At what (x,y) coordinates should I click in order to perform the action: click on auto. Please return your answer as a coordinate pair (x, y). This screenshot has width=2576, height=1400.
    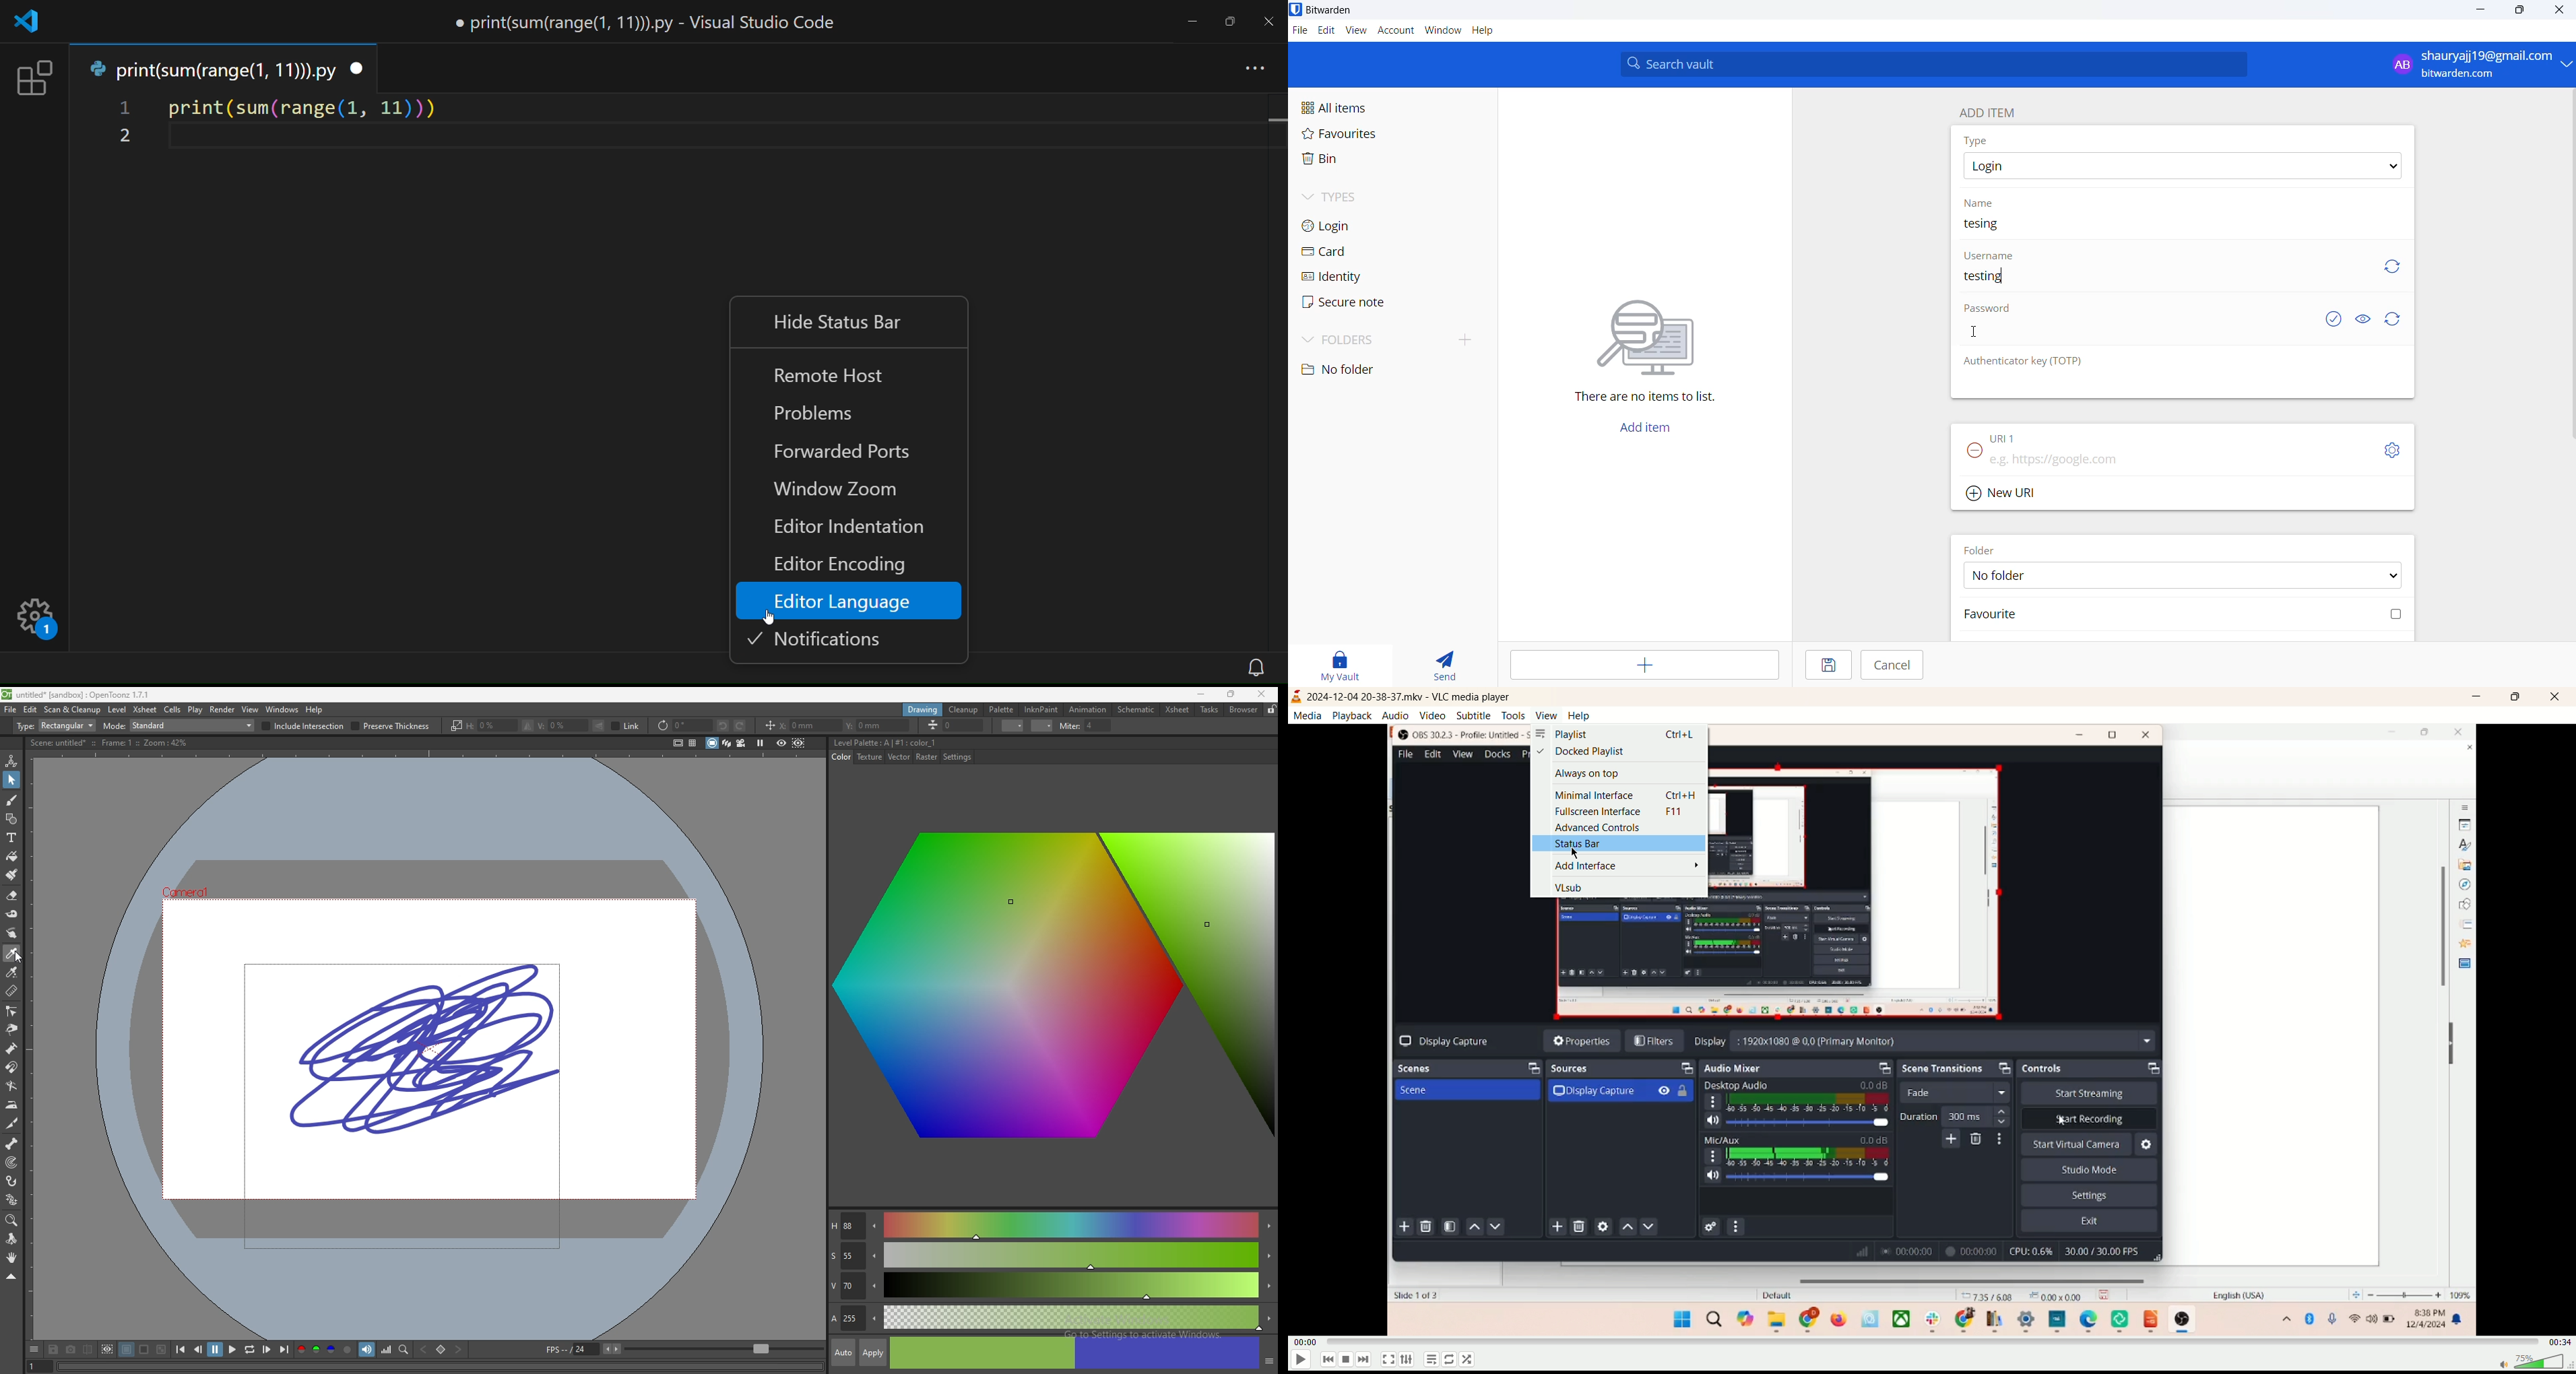
    Looking at the image, I should click on (844, 1353).